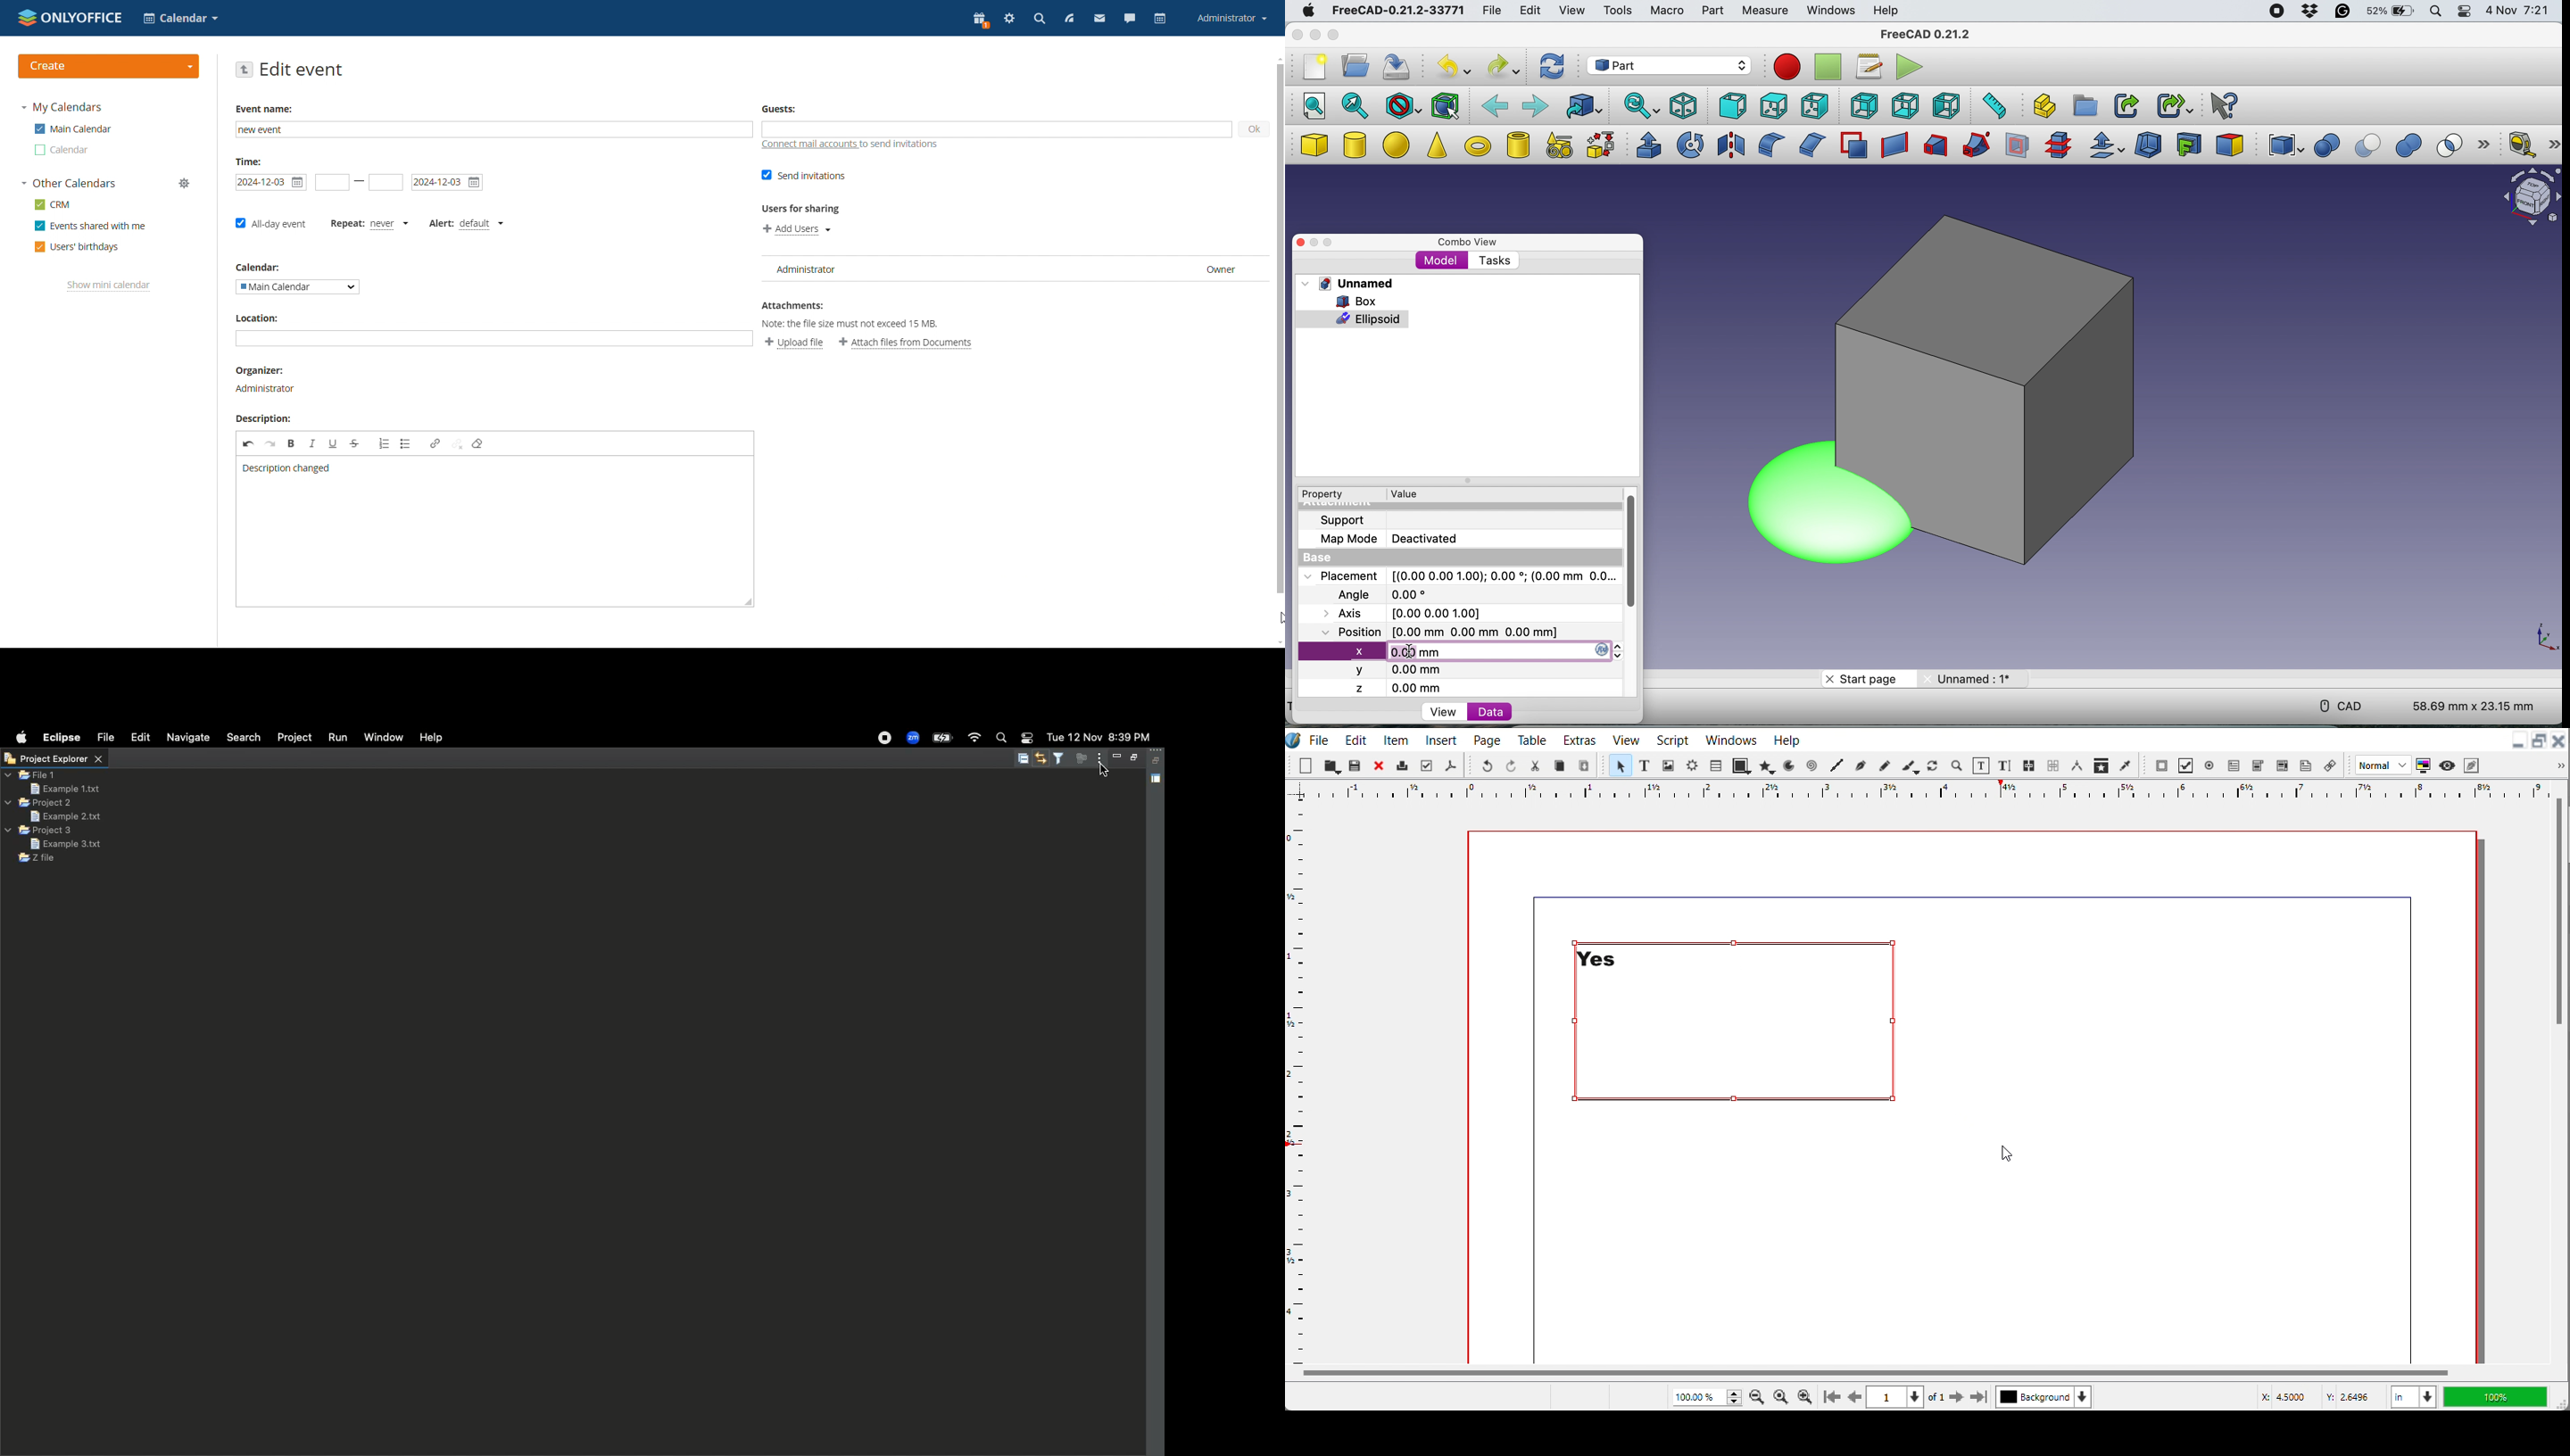 The height and width of the screenshot is (1456, 2576). What do you see at coordinates (1429, 537) in the screenshot?
I see `Deactivated` at bounding box center [1429, 537].